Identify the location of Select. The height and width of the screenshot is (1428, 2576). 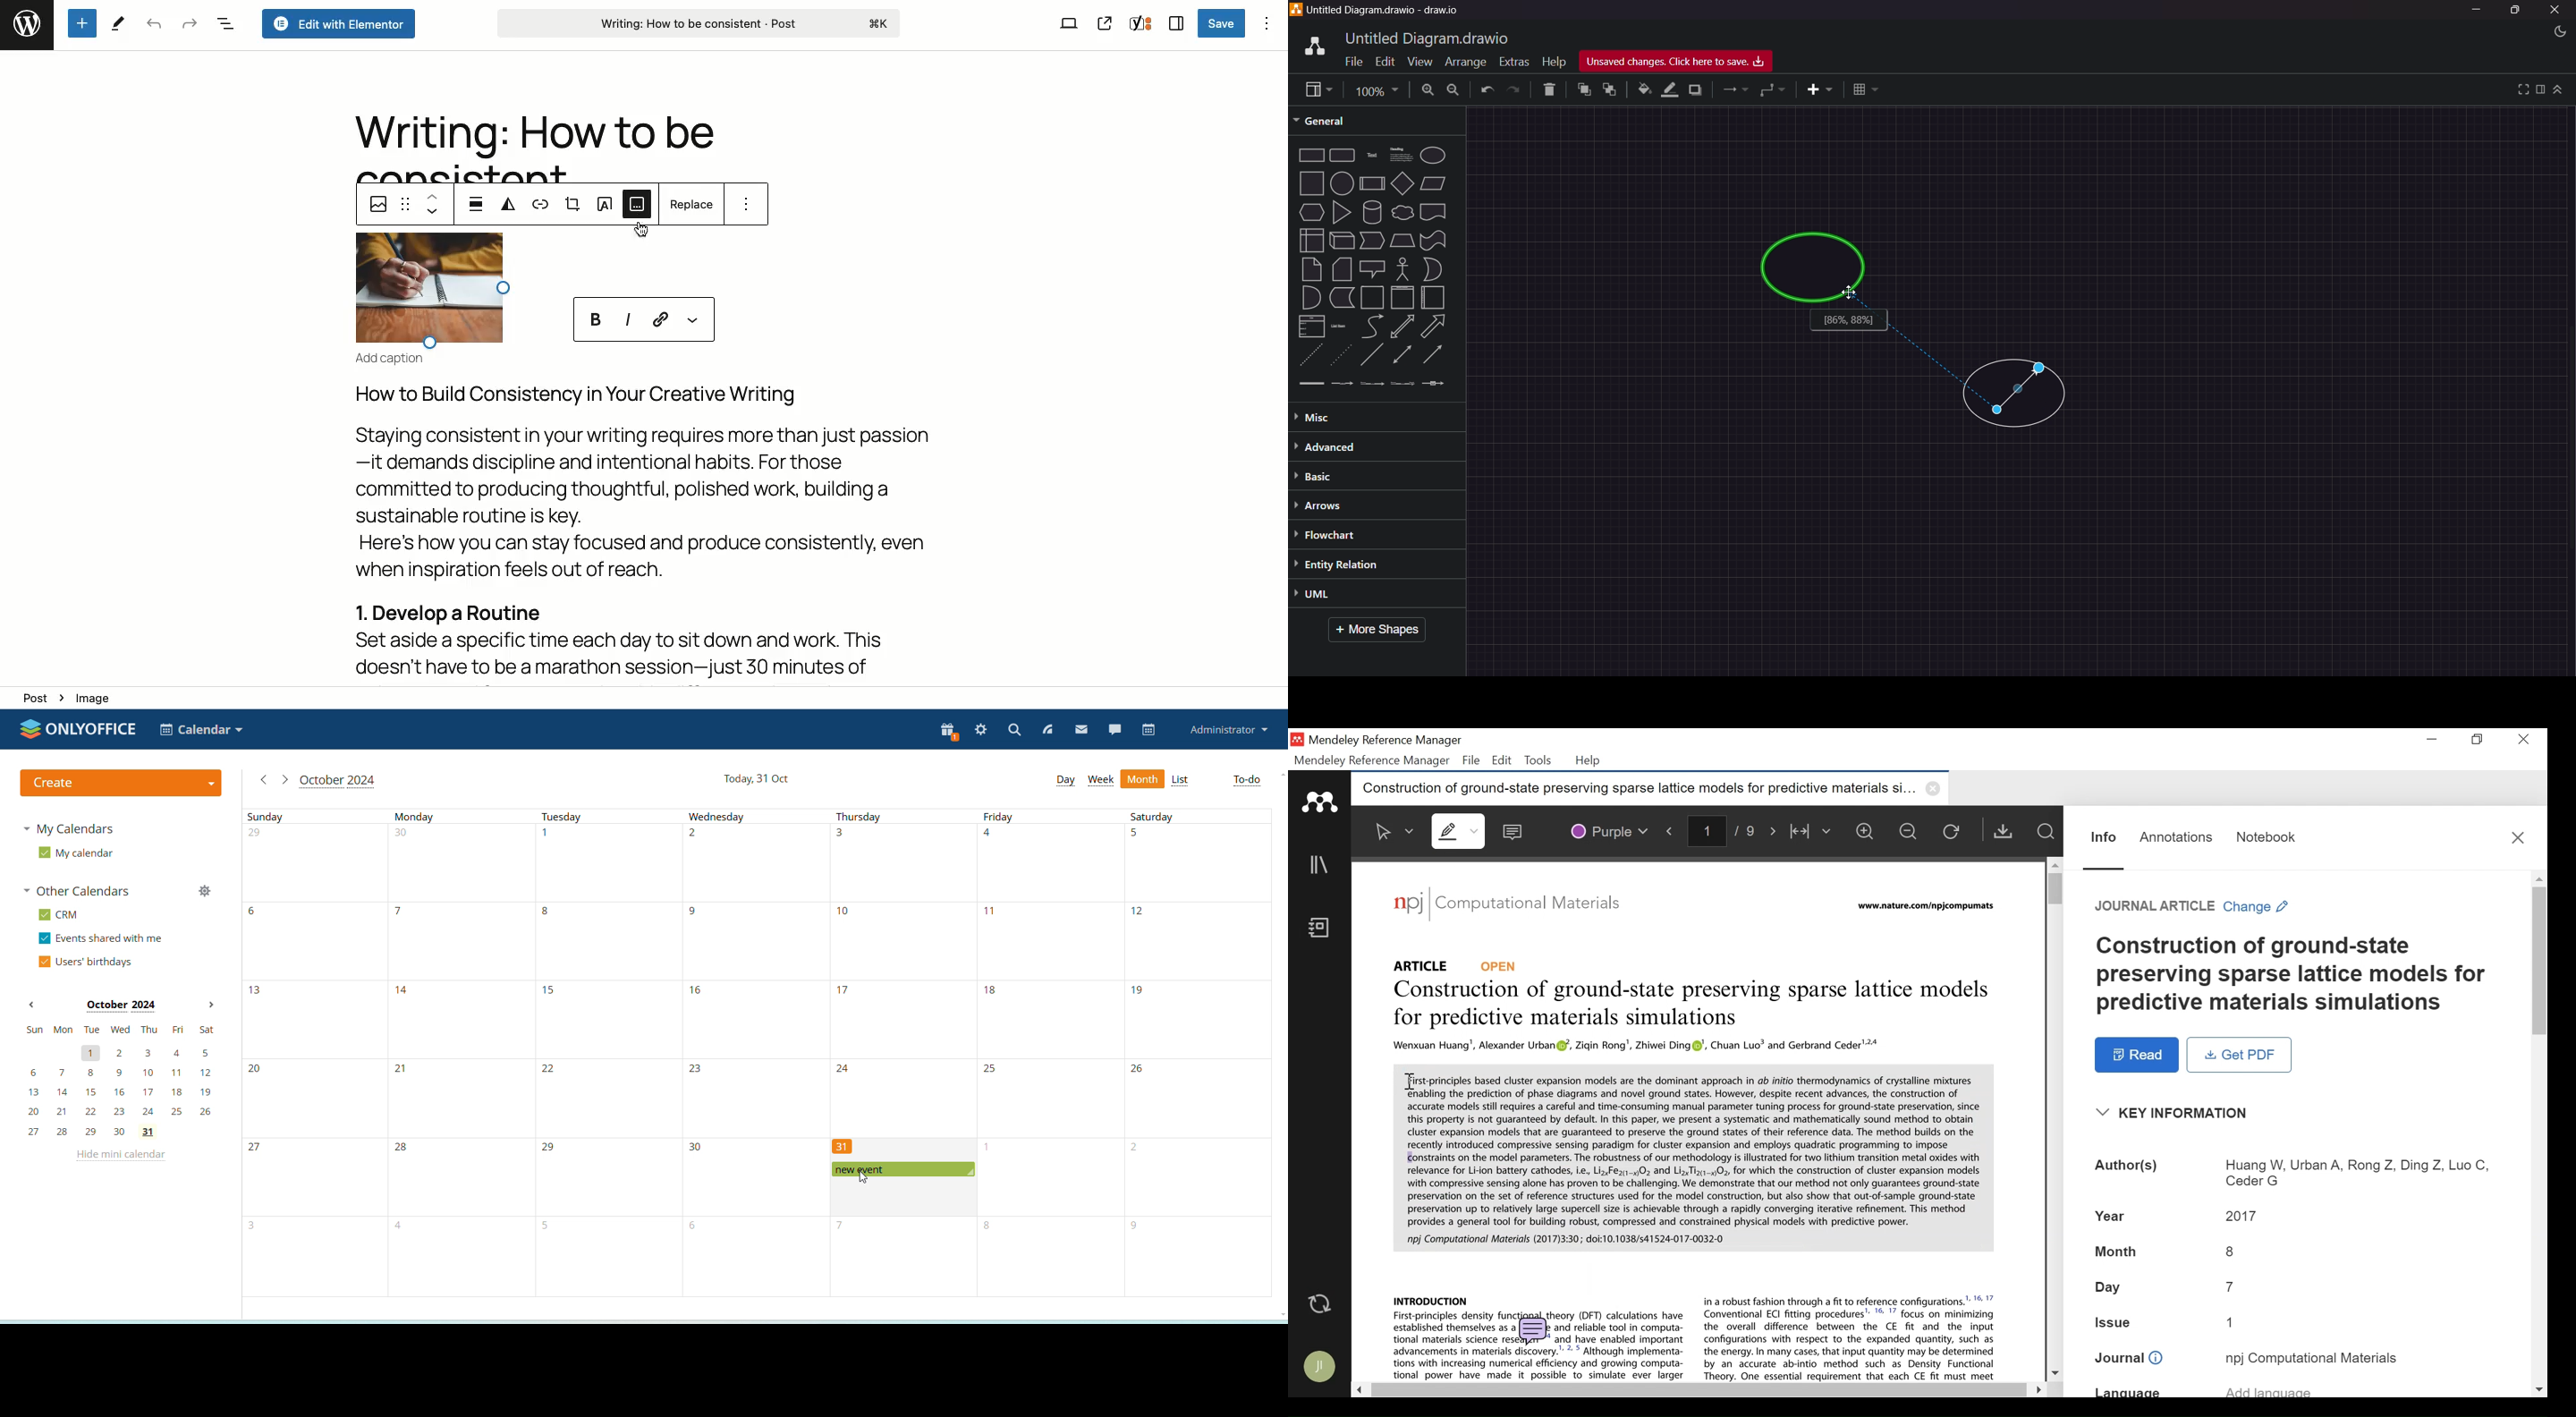
(1395, 831).